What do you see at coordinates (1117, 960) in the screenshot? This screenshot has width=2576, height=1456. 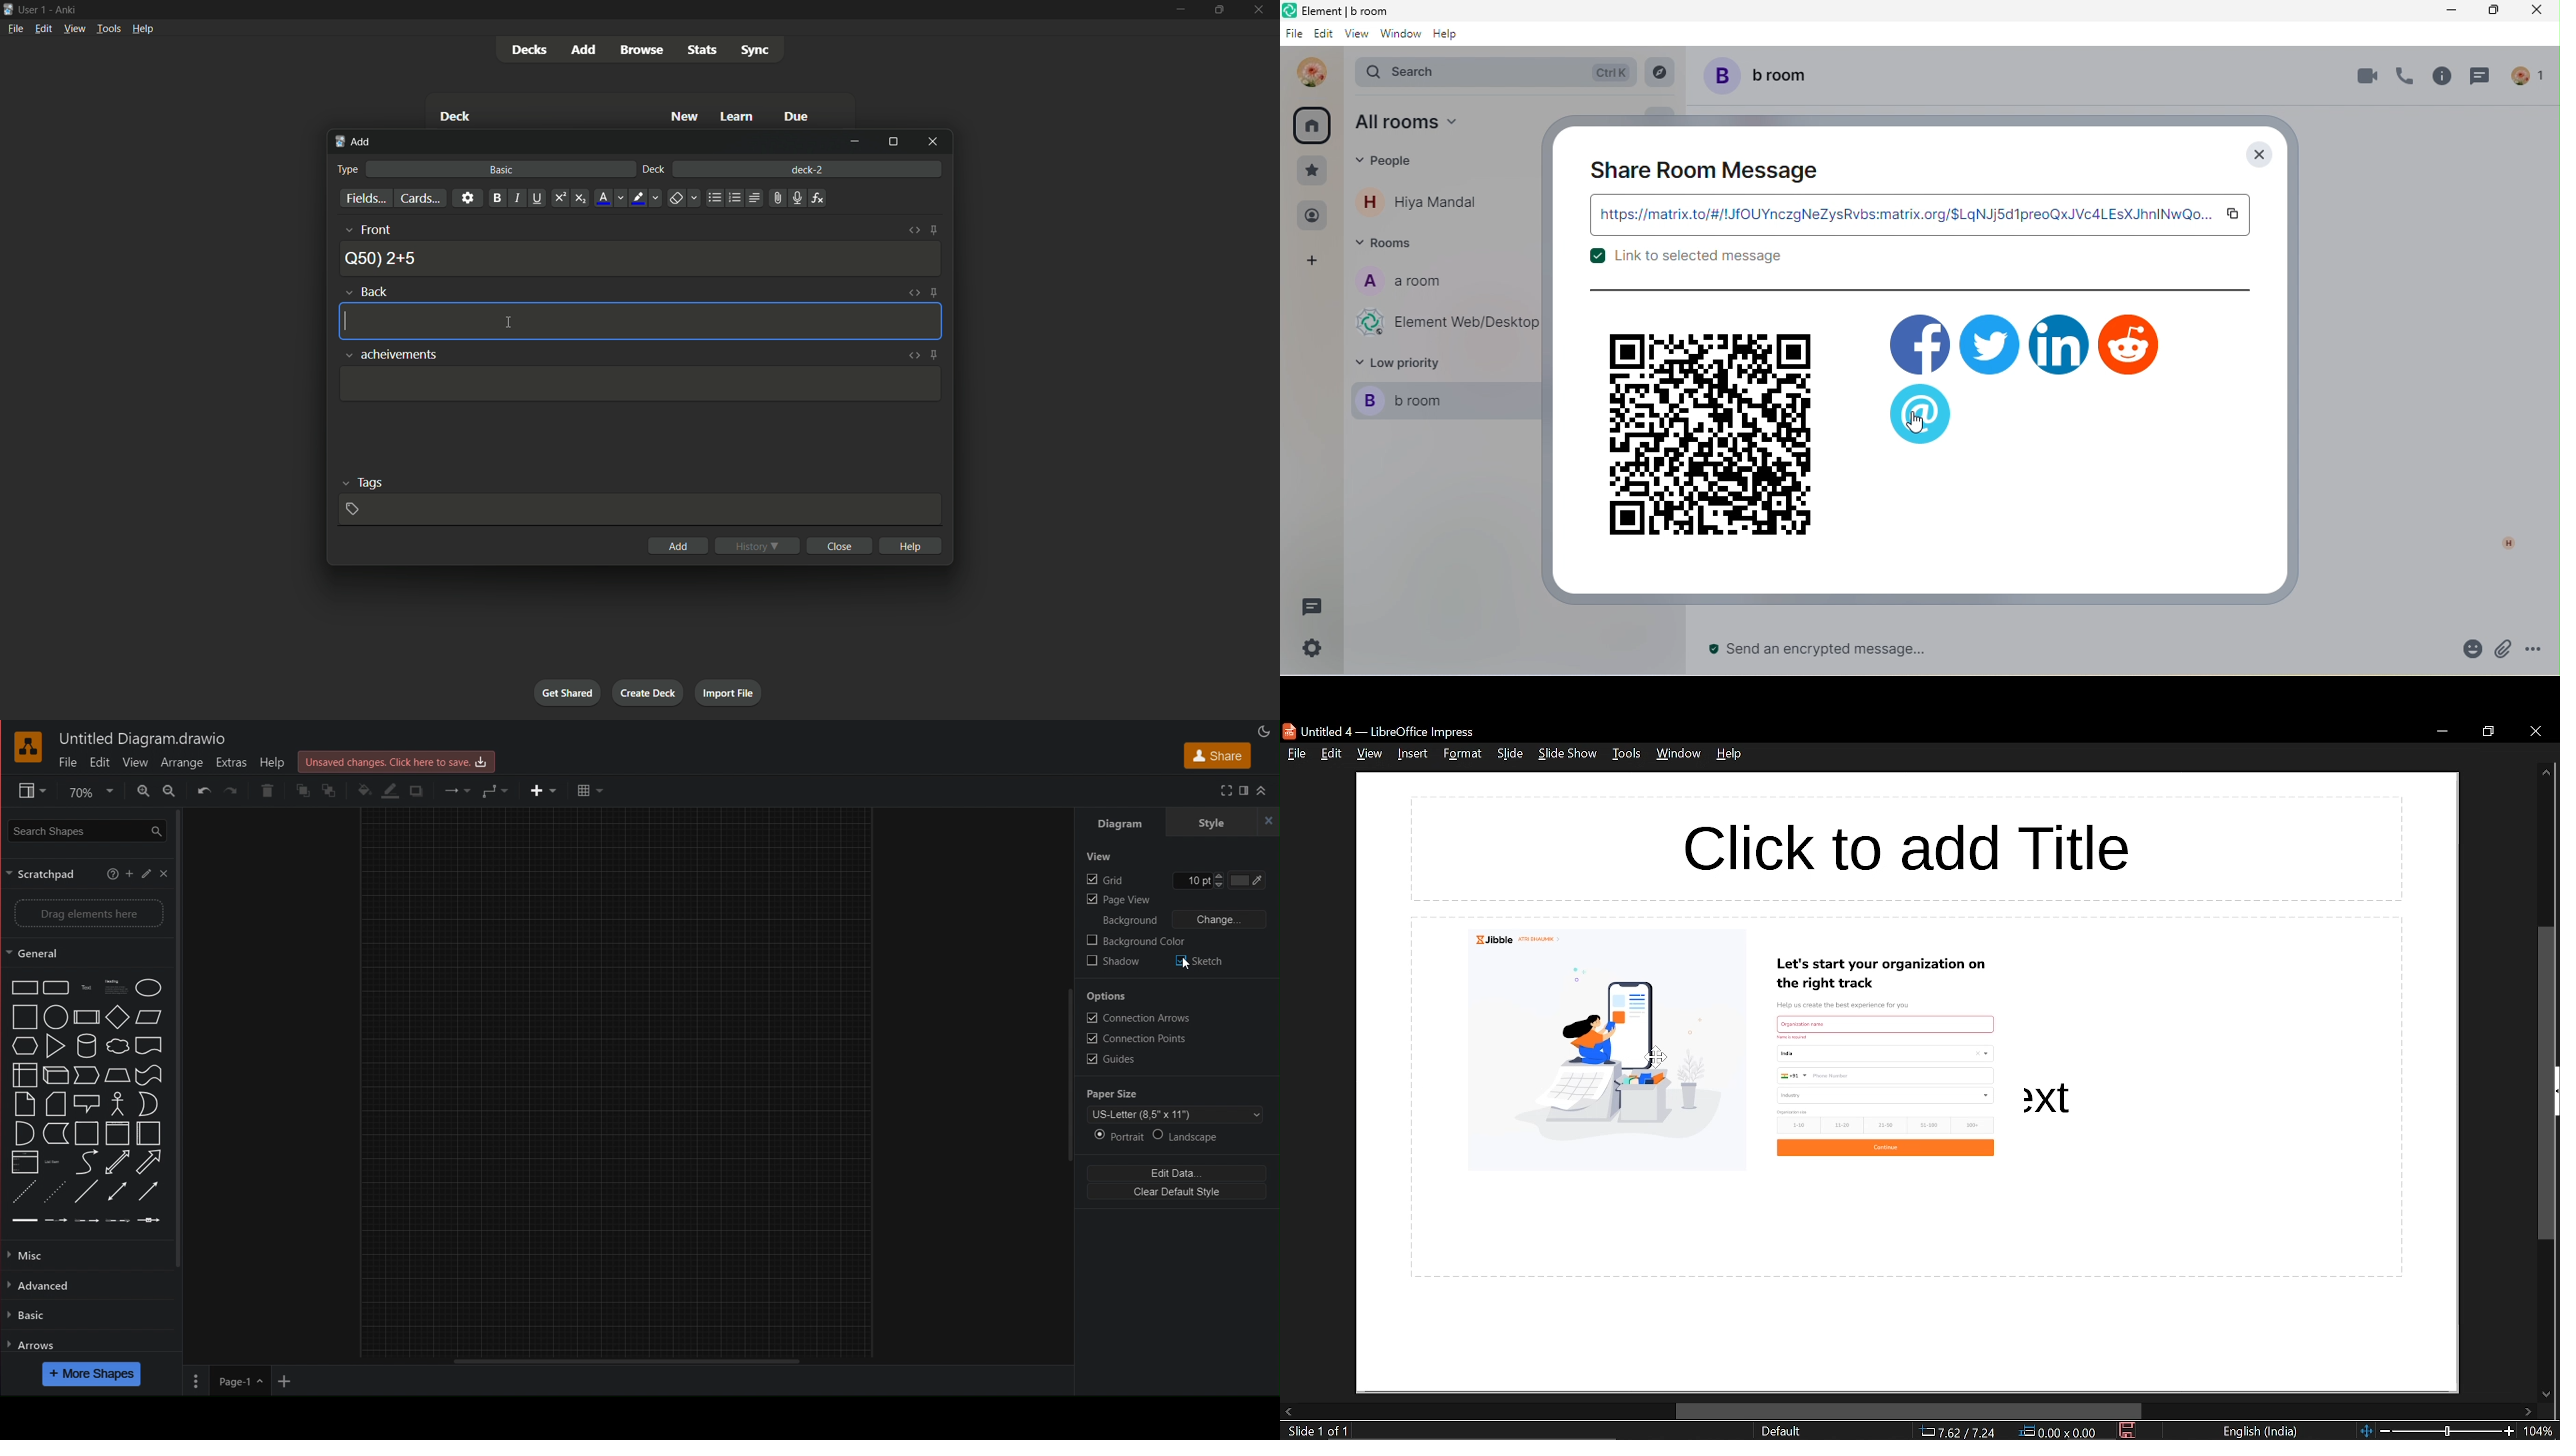 I see `Shadow` at bounding box center [1117, 960].